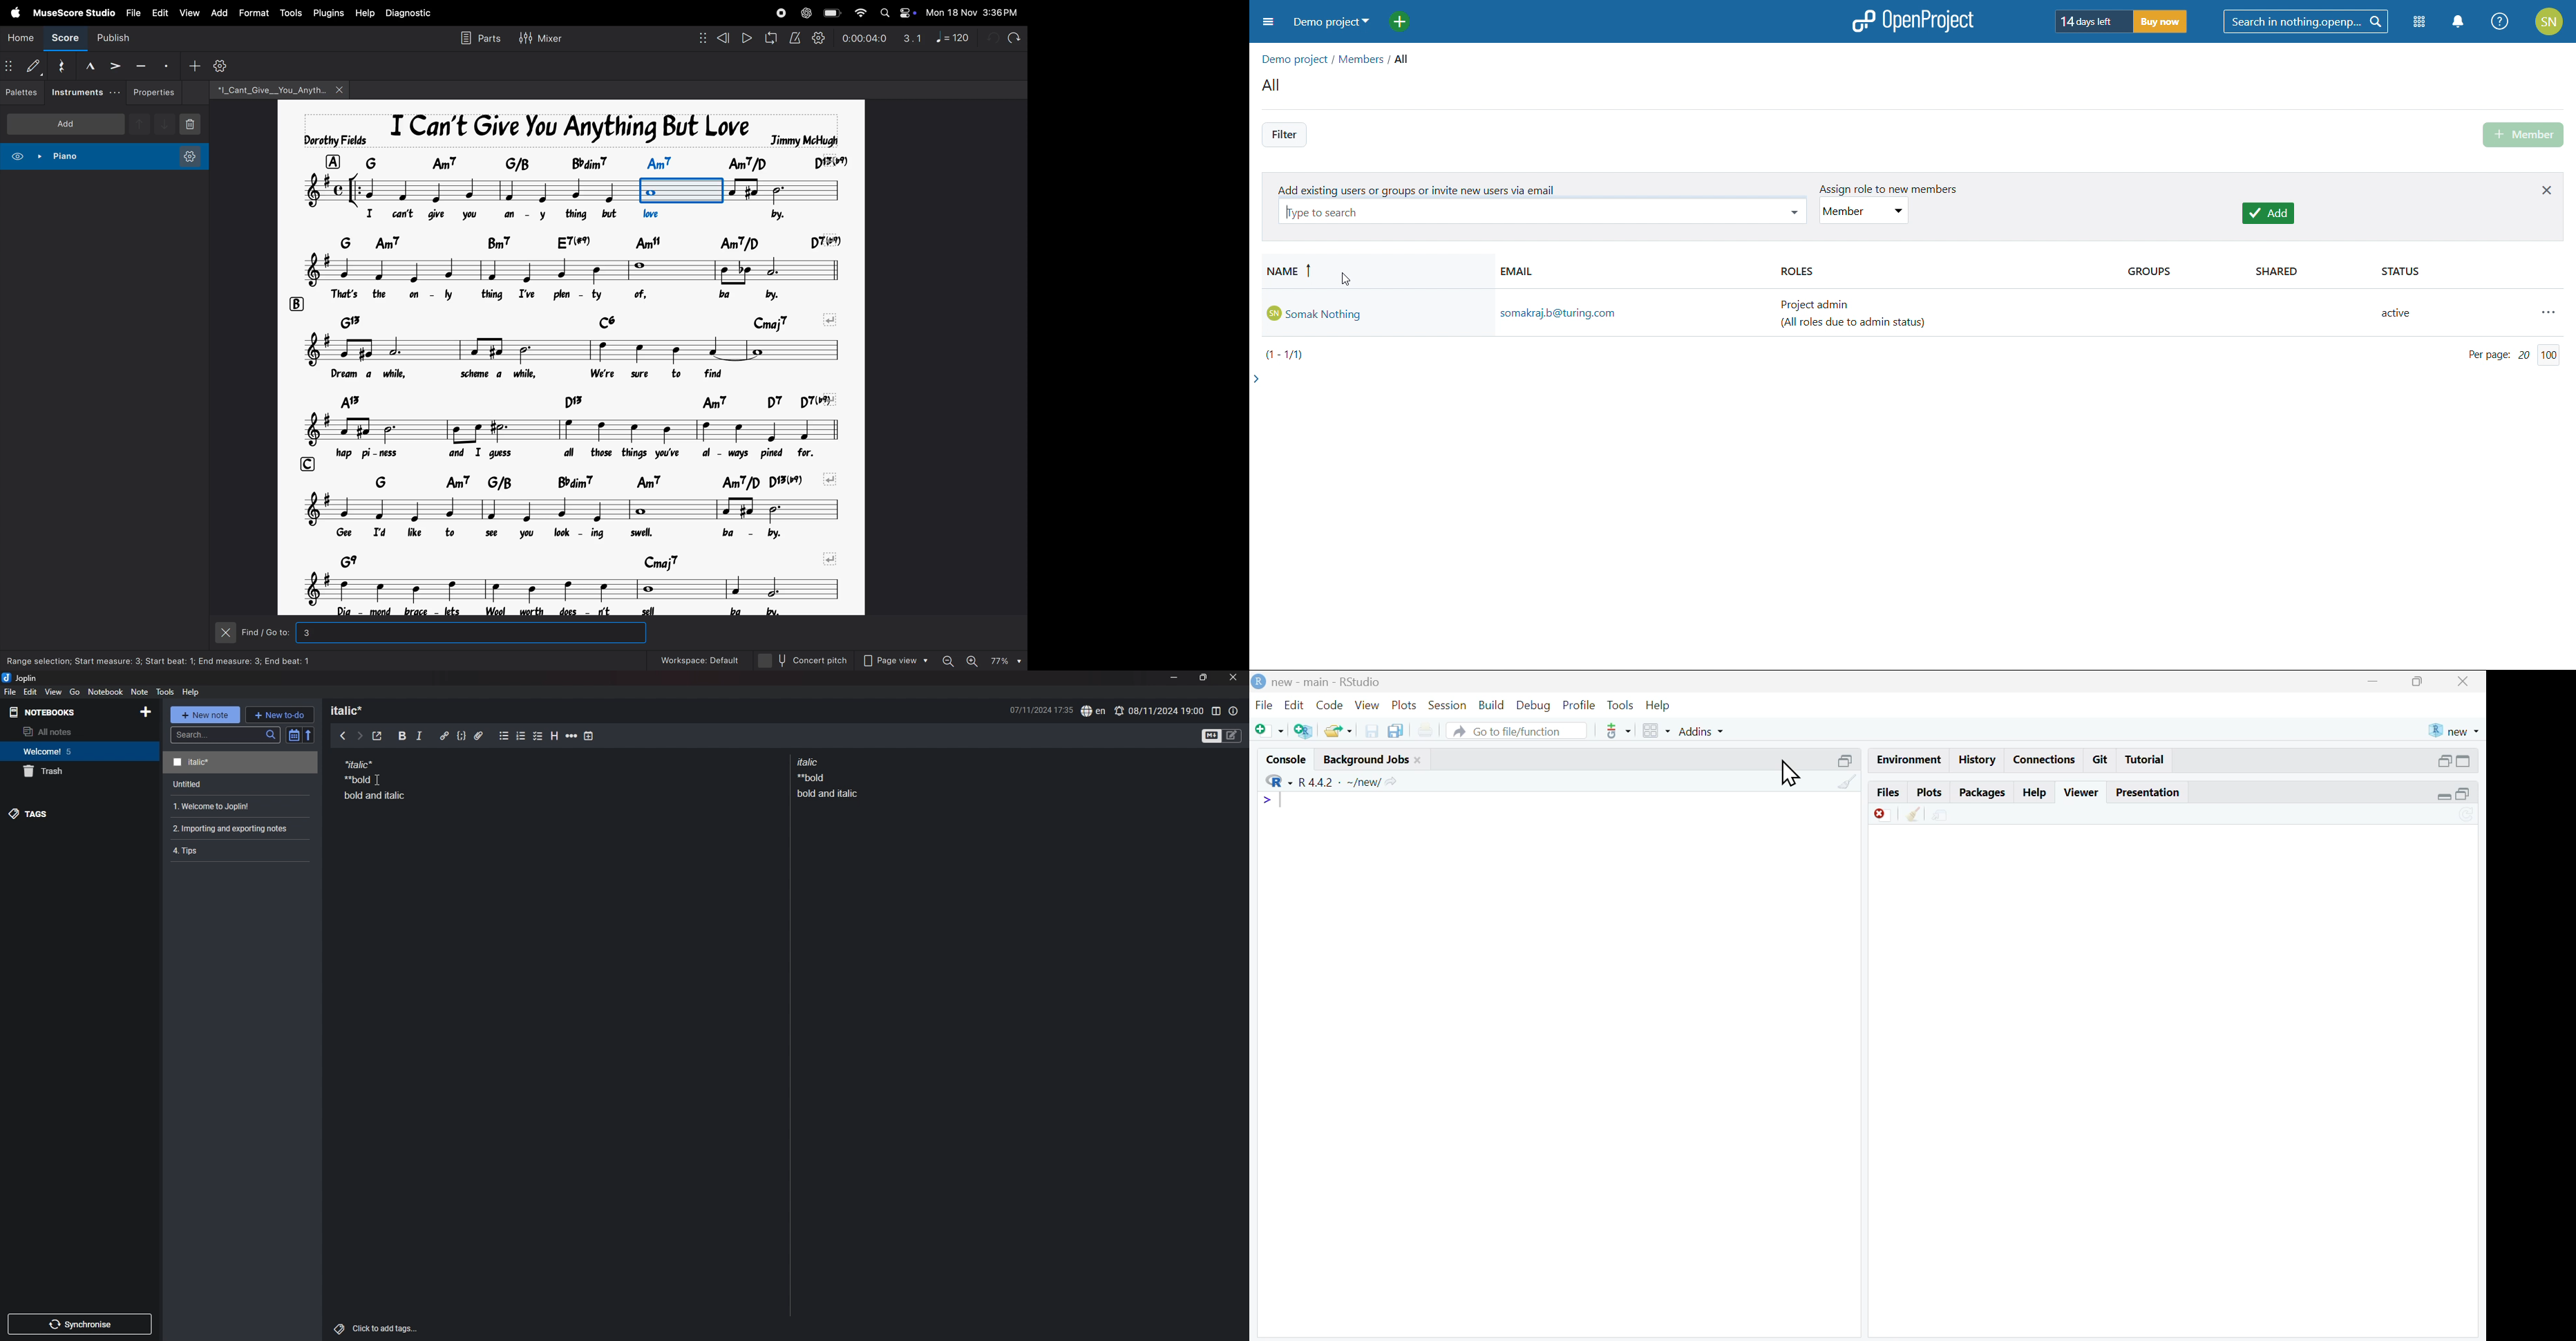 Image resolution: width=2576 pixels, height=1344 pixels. I want to click on clear, so click(1916, 814).